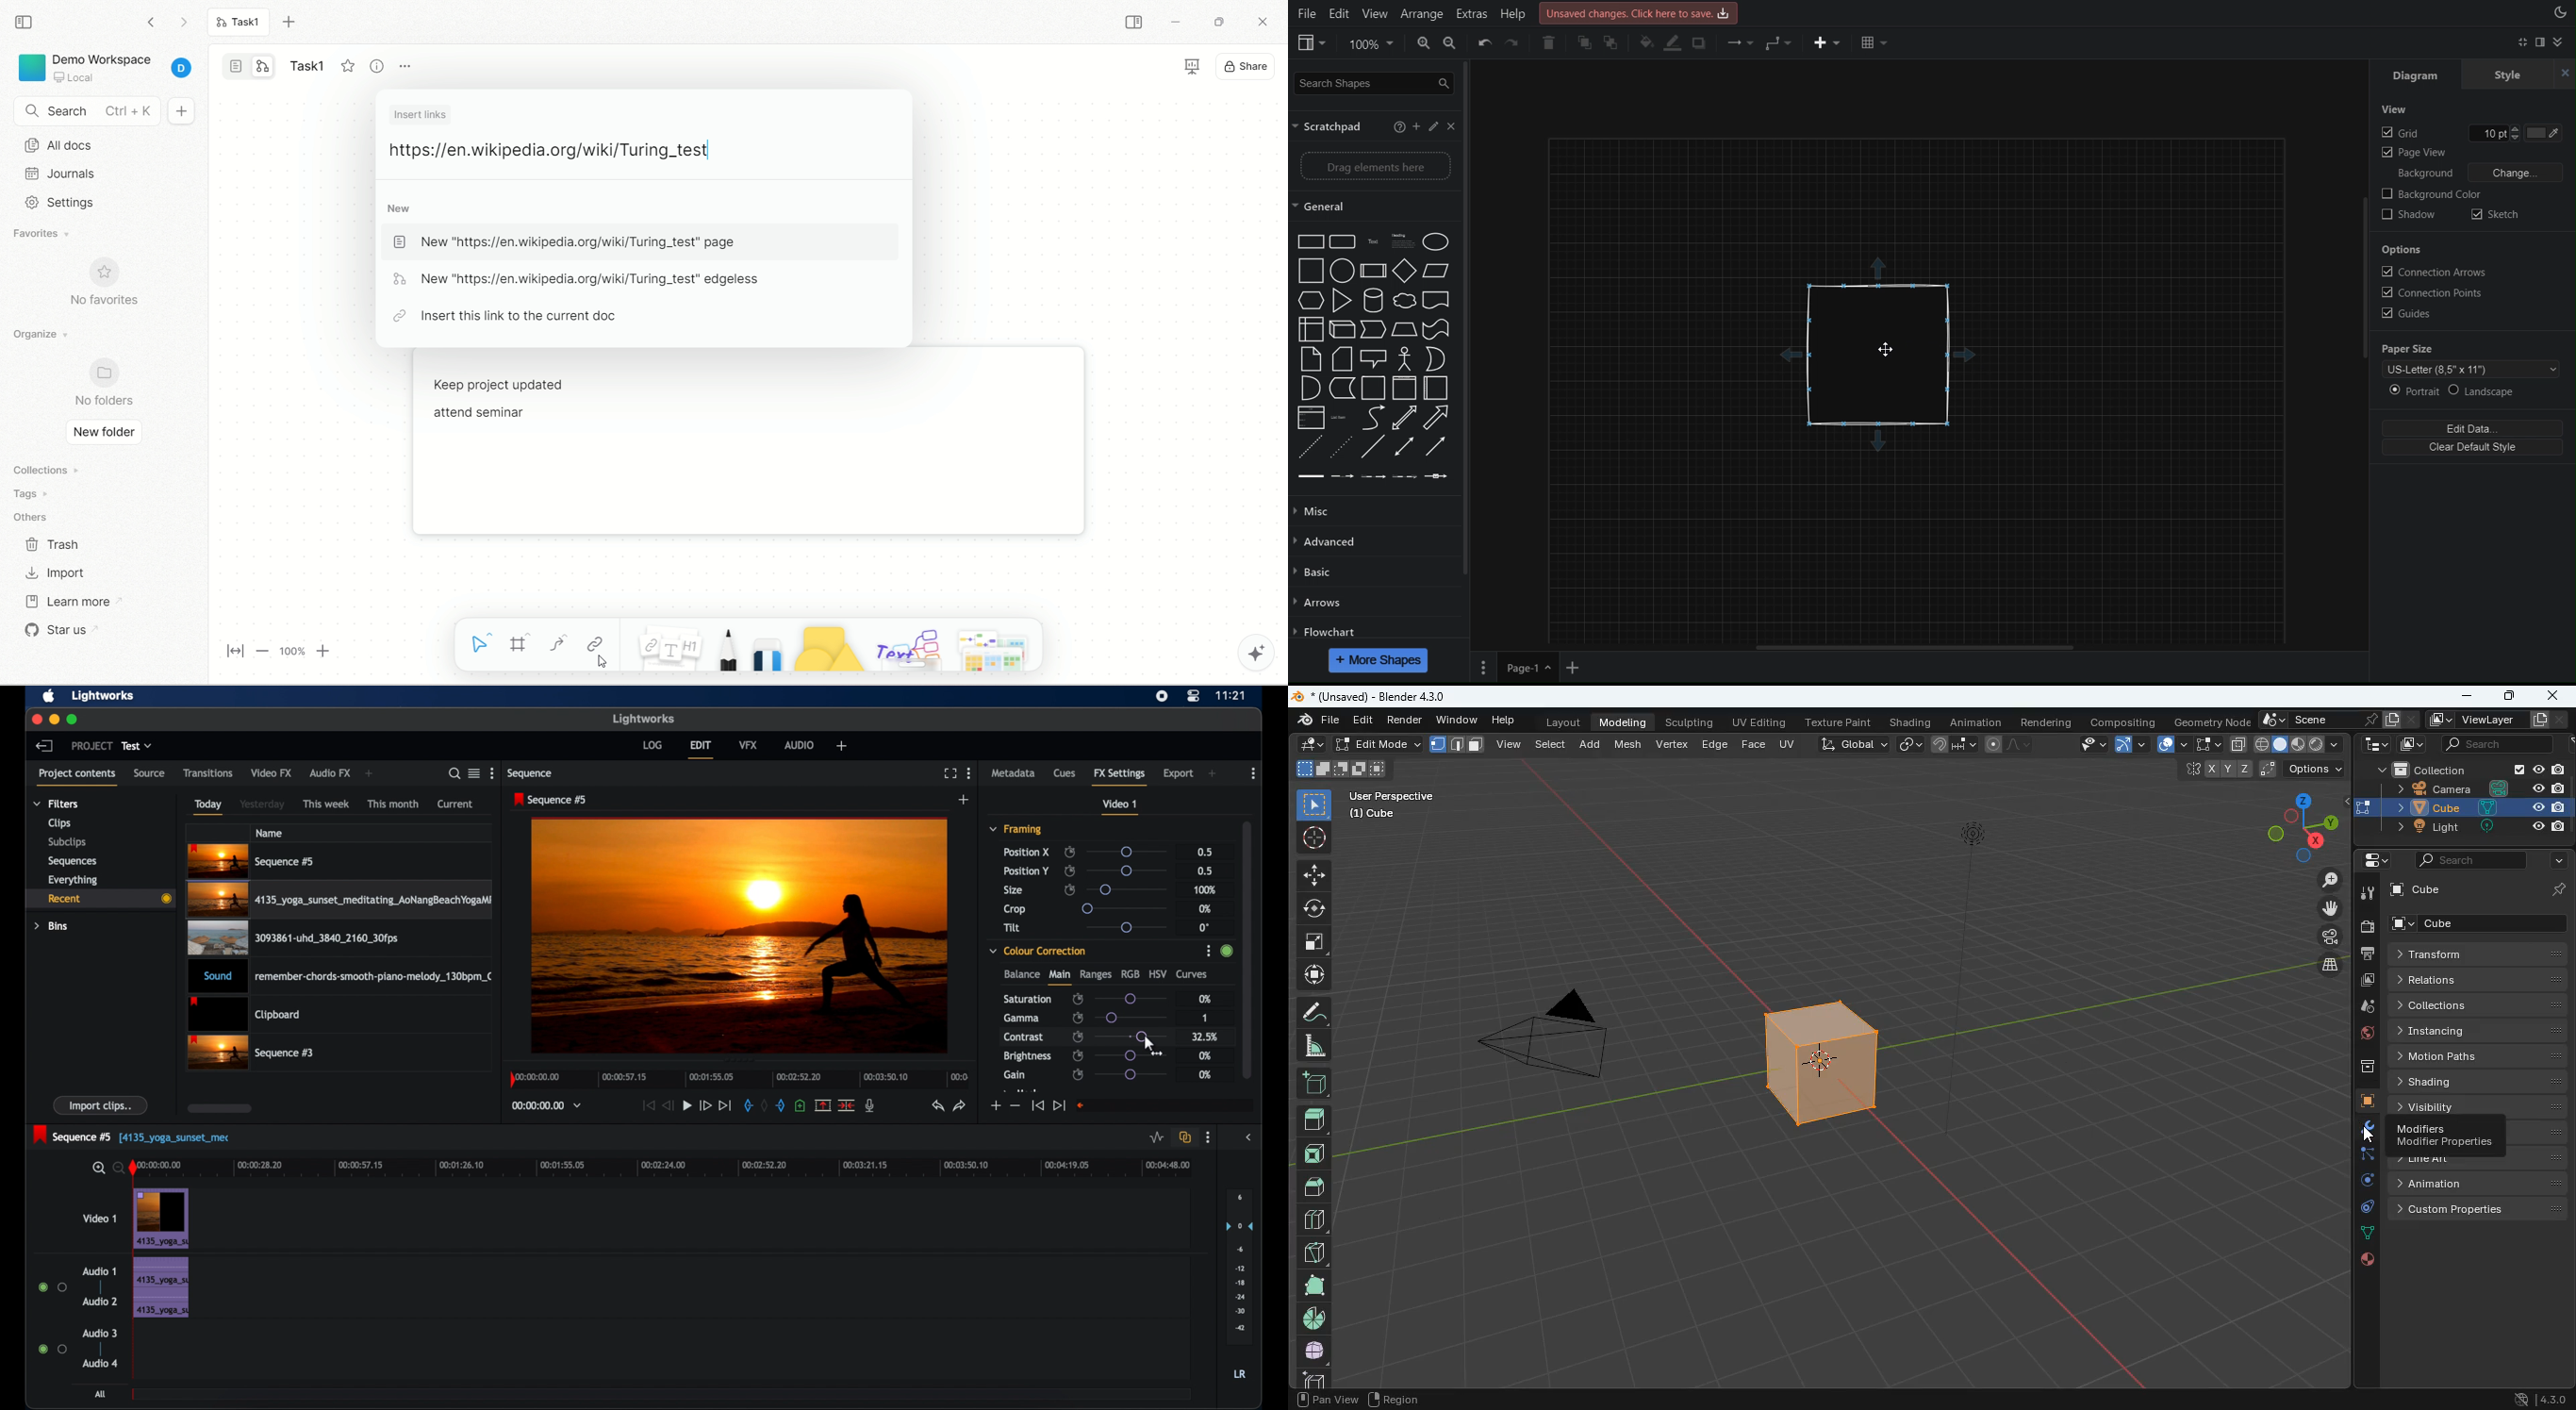 Image resolution: width=2576 pixels, height=1428 pixels. I want to click on slider, so click(1125, 927).